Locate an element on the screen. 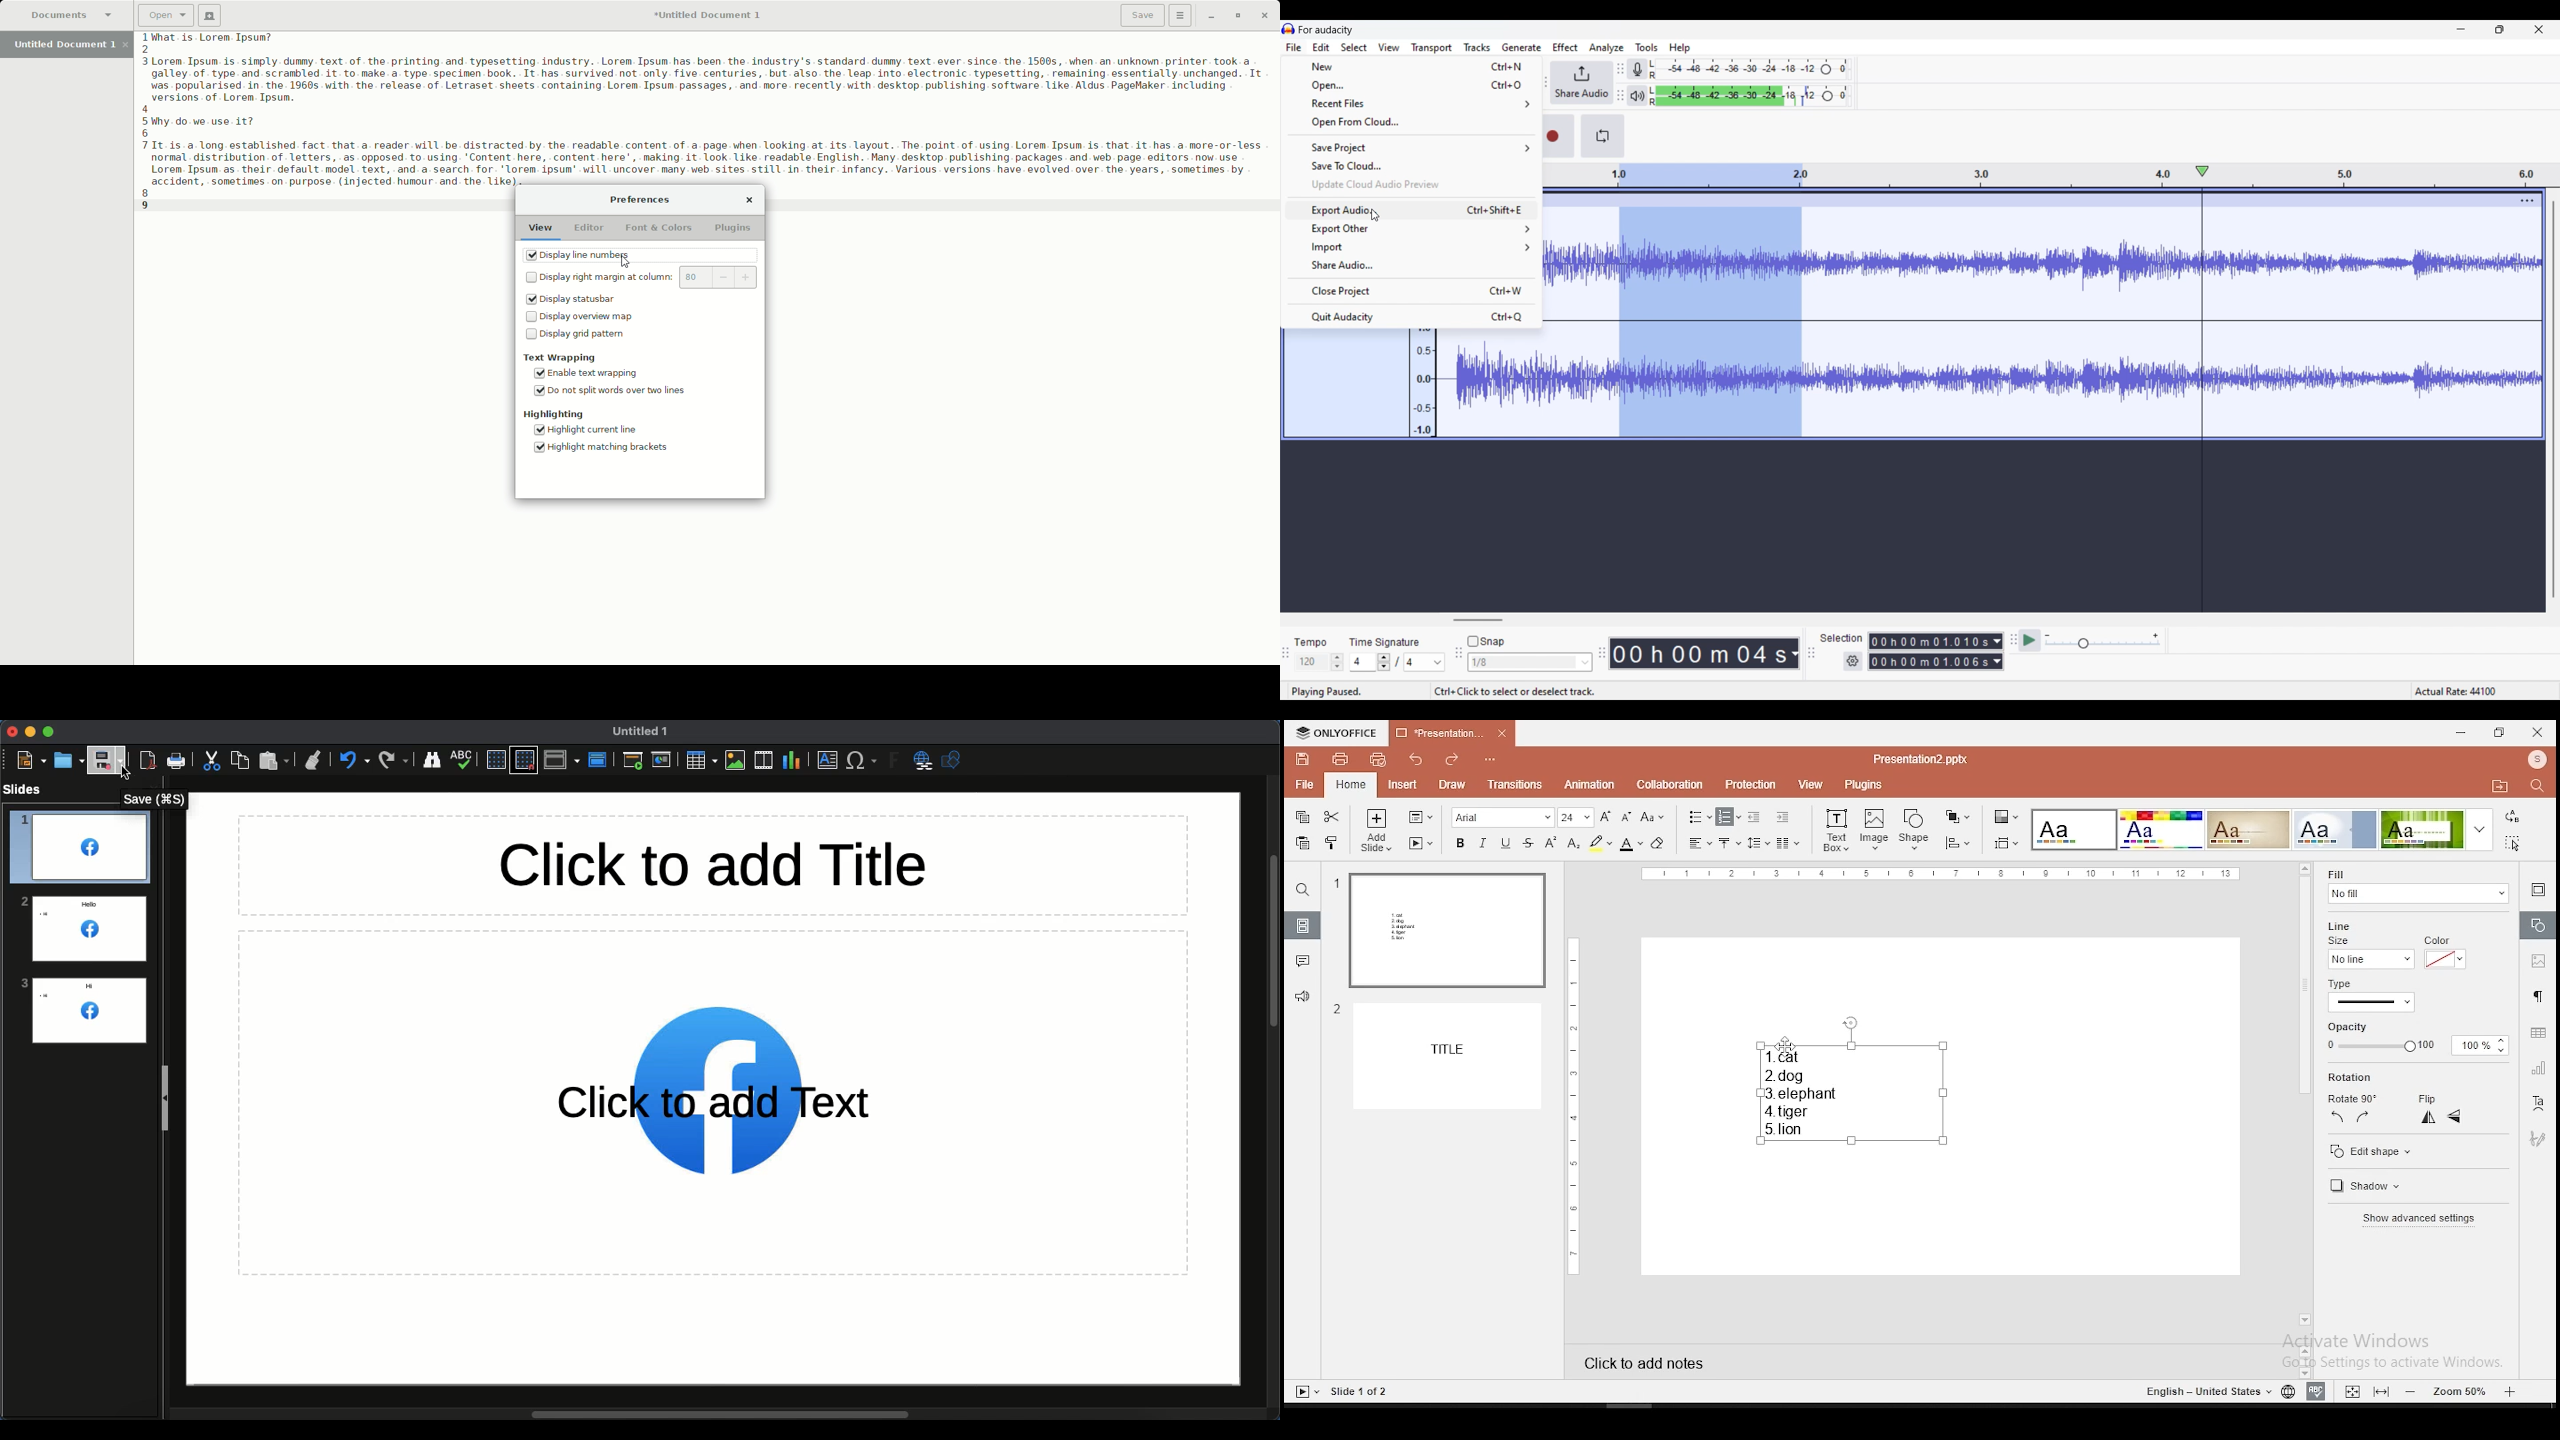  Vertical slide bar is located at coordinates (2553, 399).